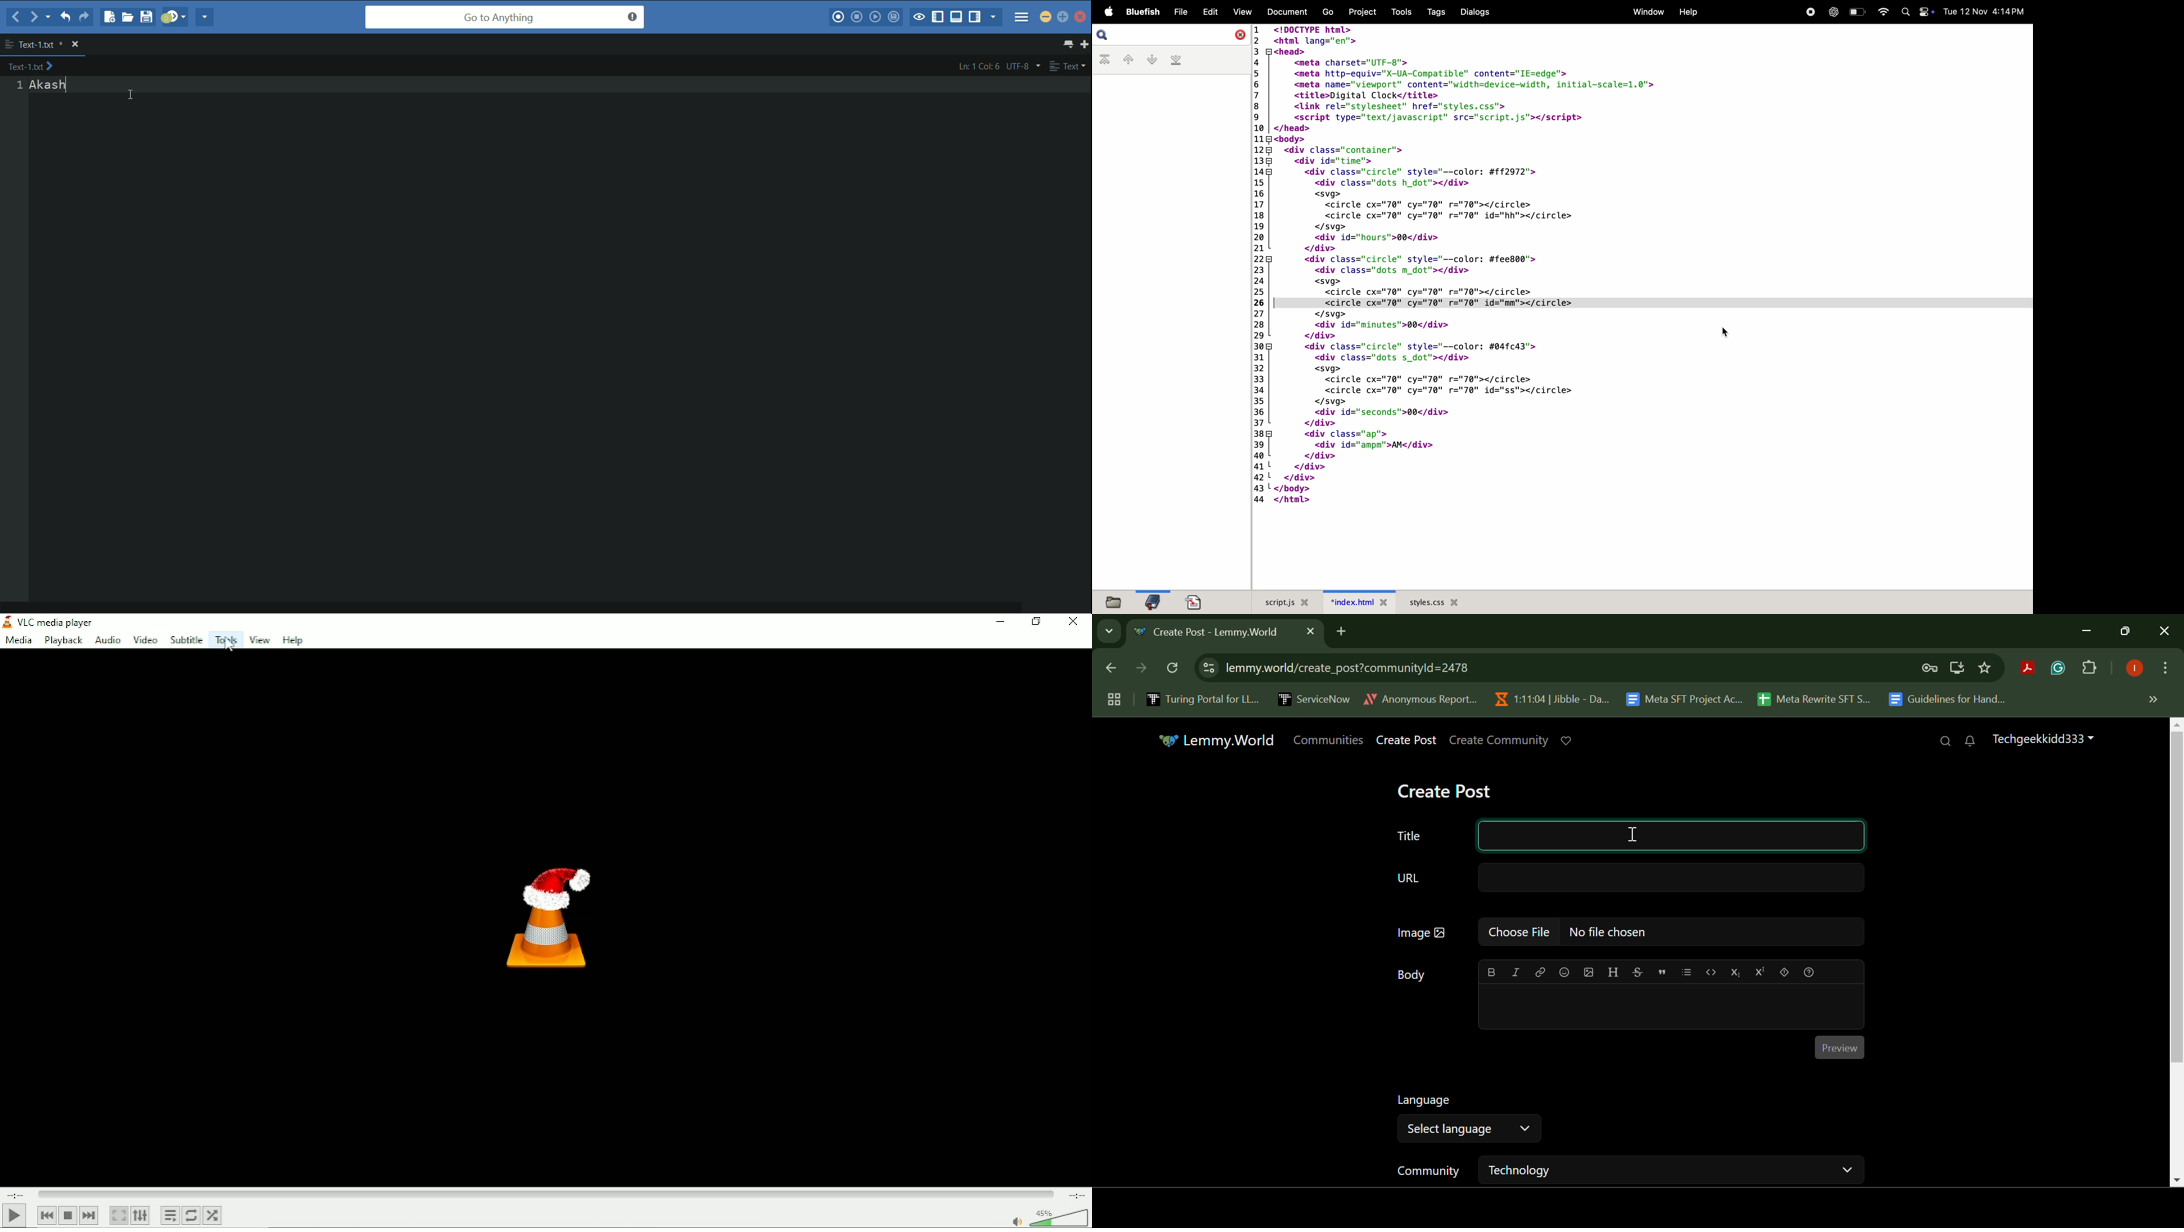  I want to click on Audio, so click(108, 641).